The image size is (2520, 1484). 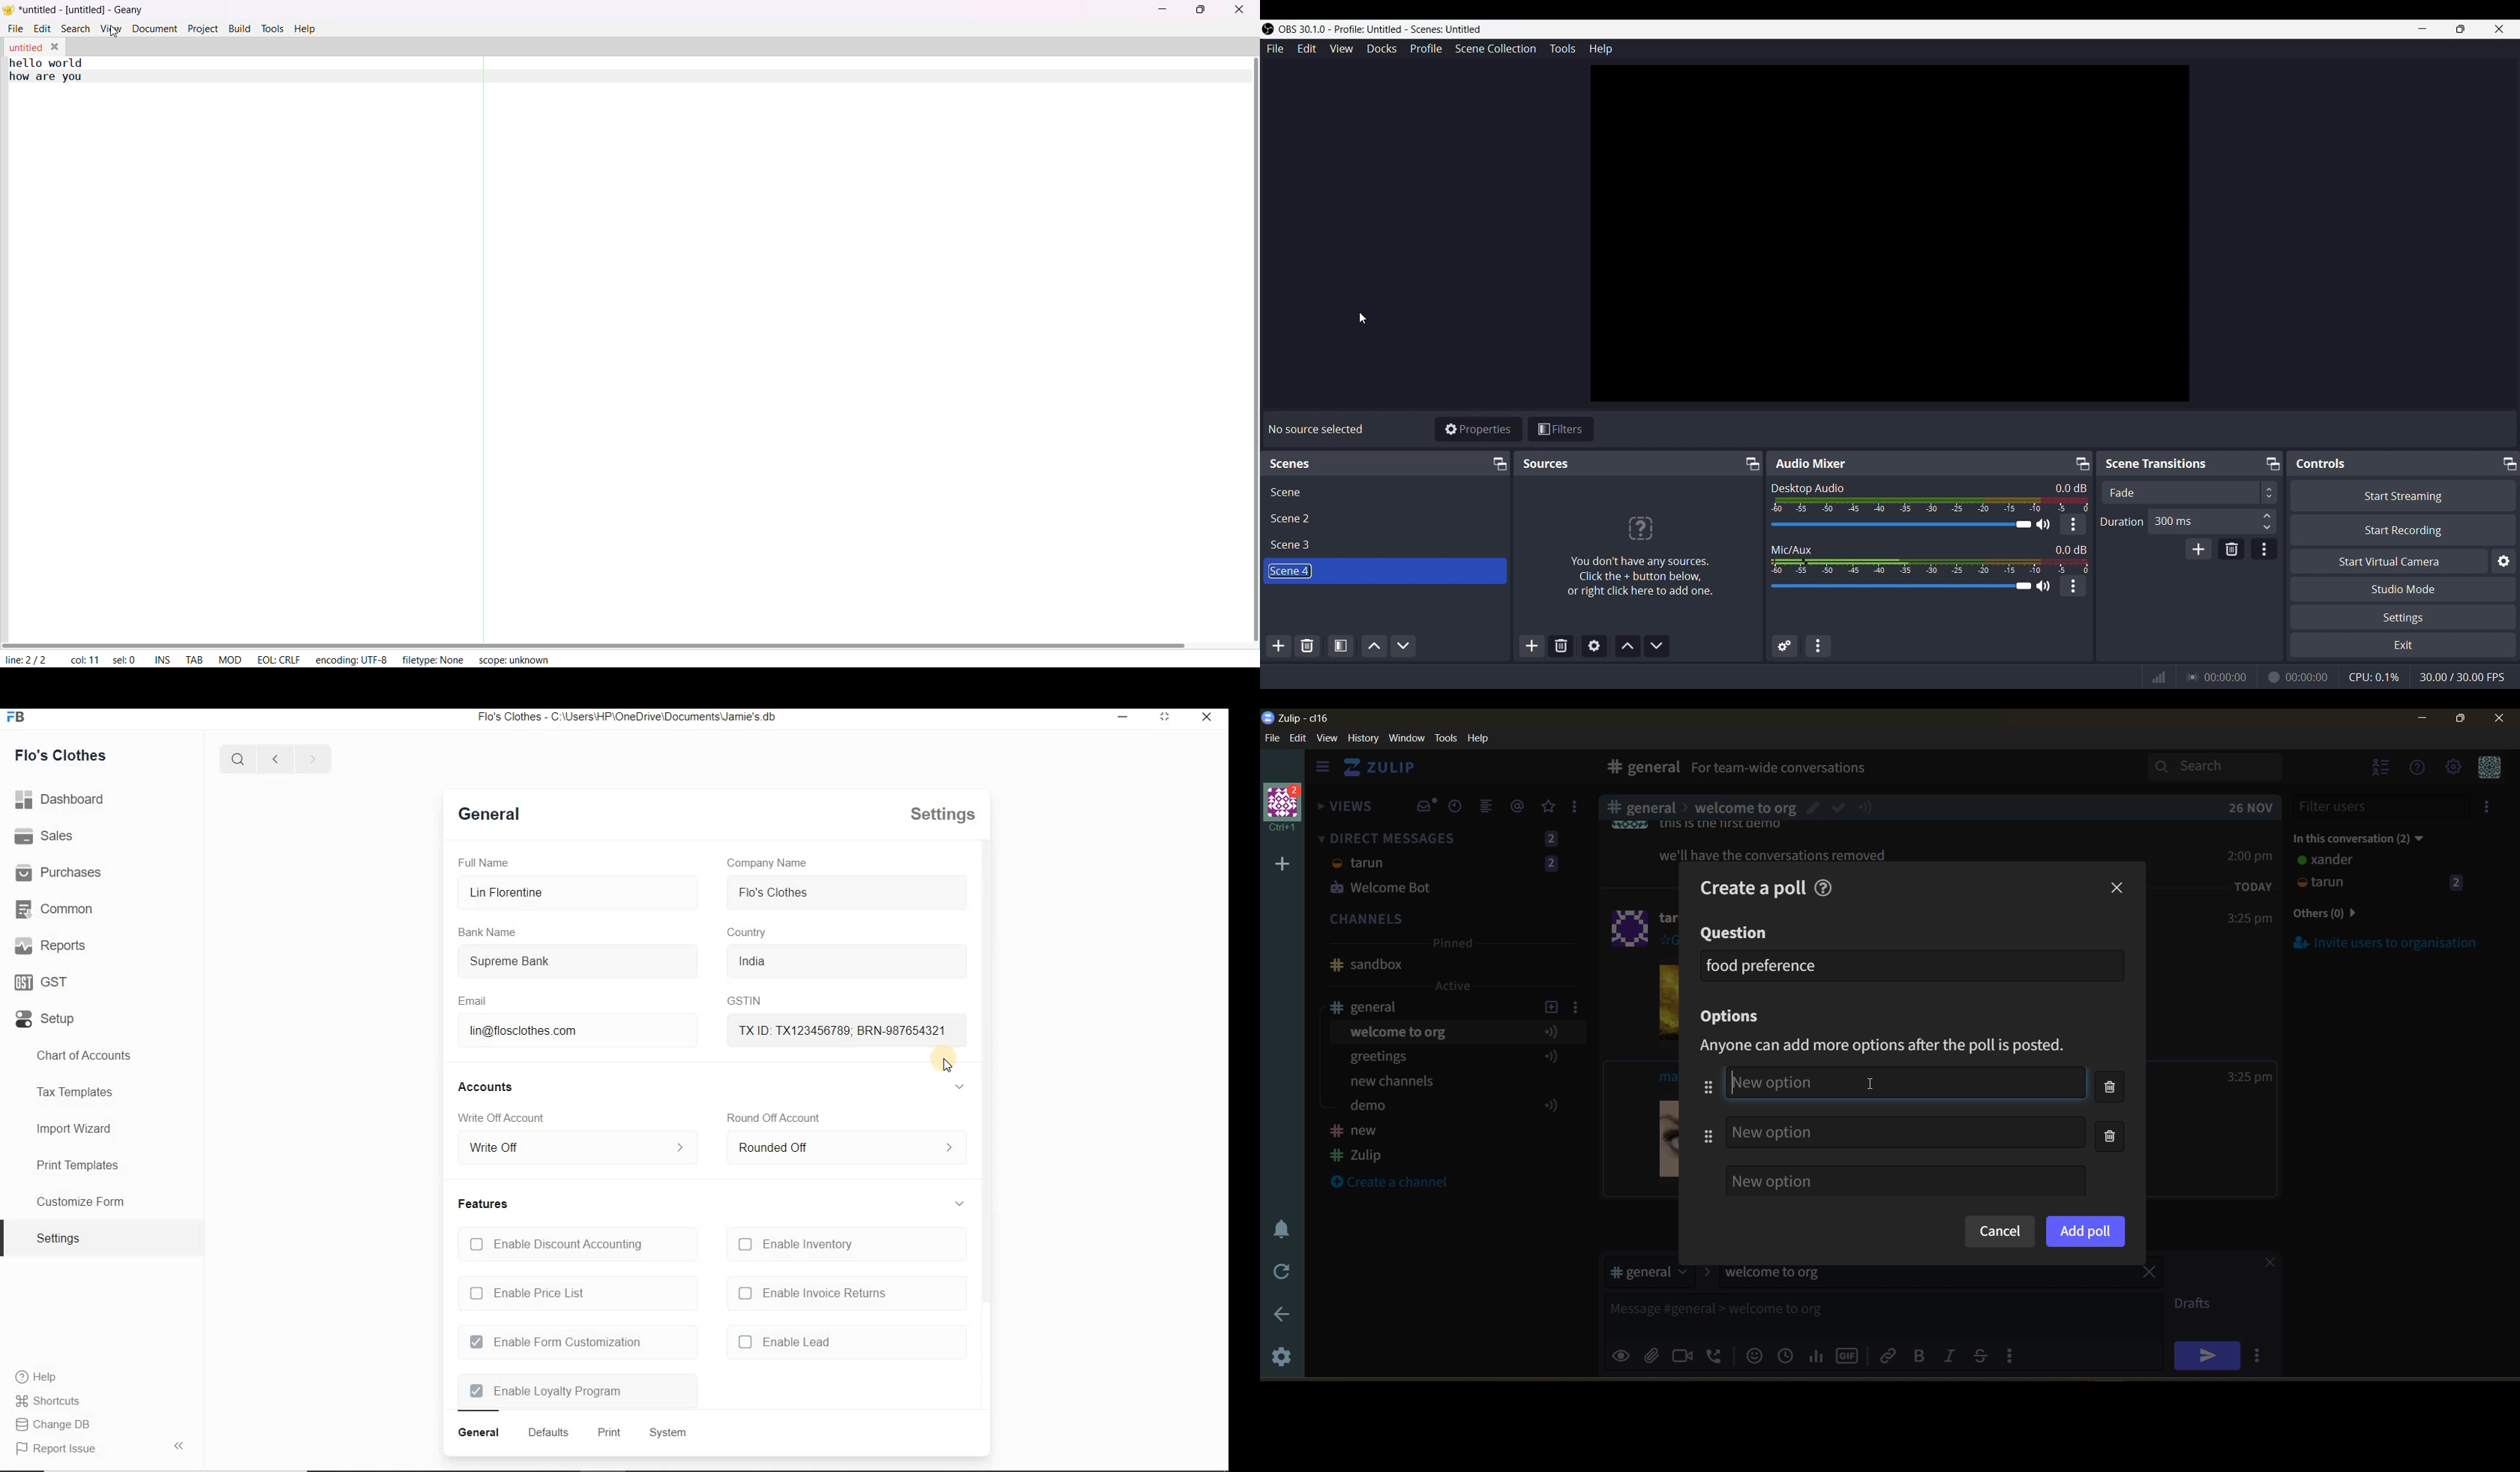 I want to click on create a poll, so click(x=1746, y=886).